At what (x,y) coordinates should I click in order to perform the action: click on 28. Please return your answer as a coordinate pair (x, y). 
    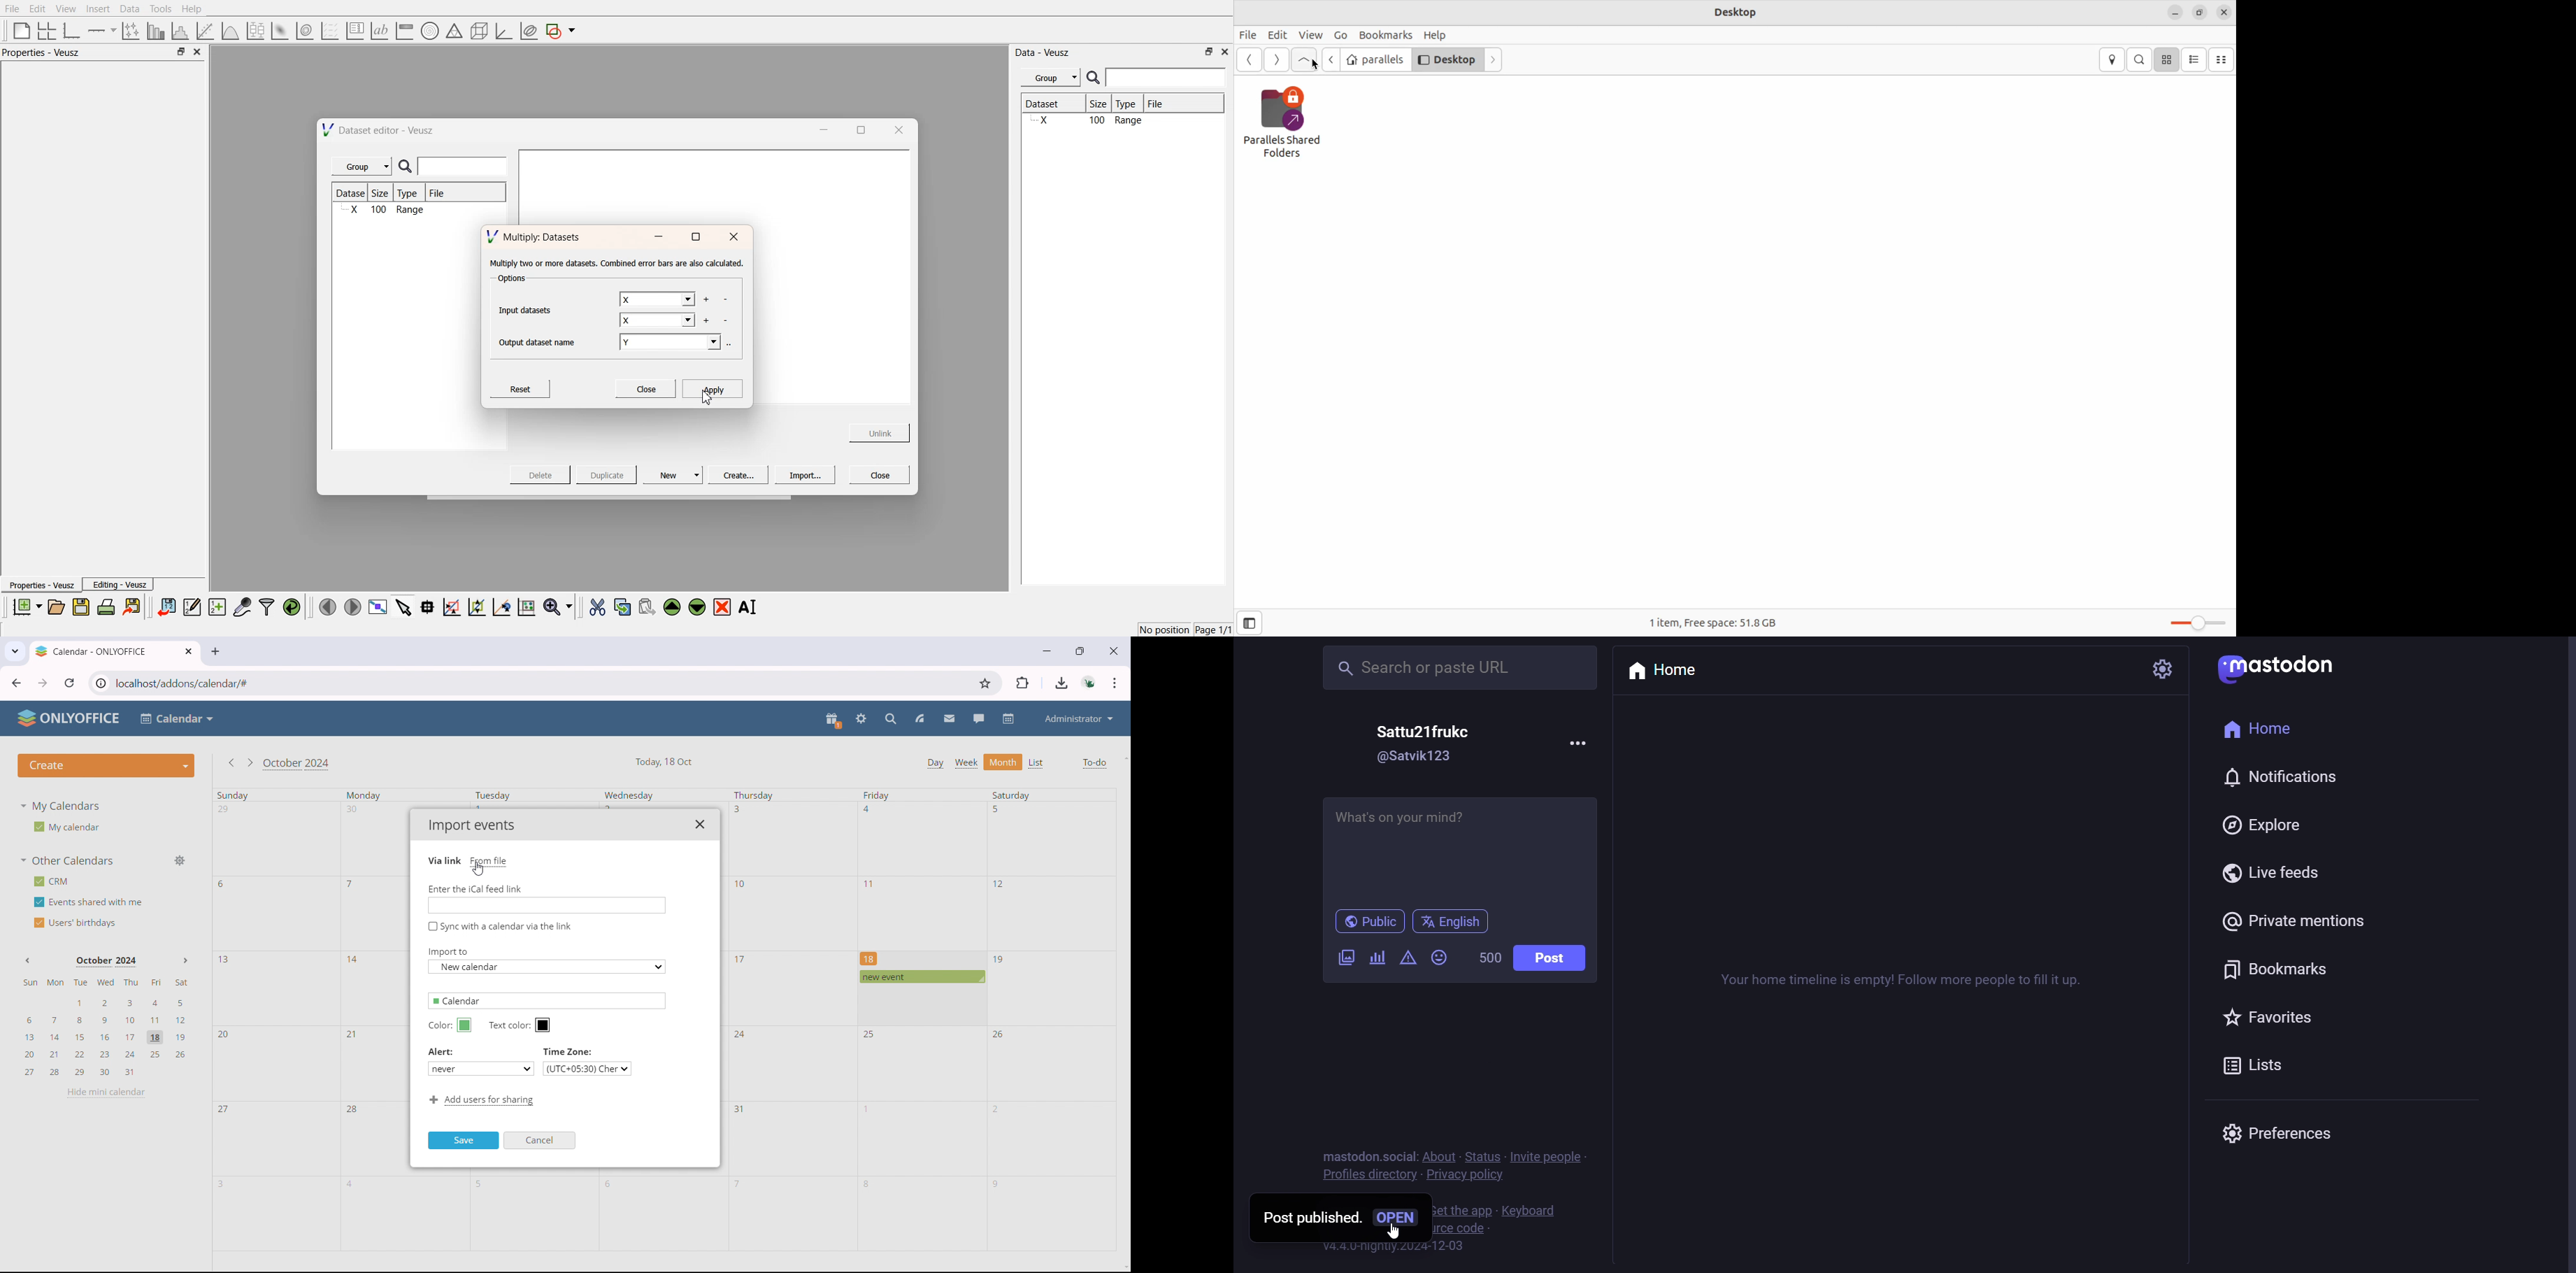
    Looking at the image, I should click on (353, 1110).